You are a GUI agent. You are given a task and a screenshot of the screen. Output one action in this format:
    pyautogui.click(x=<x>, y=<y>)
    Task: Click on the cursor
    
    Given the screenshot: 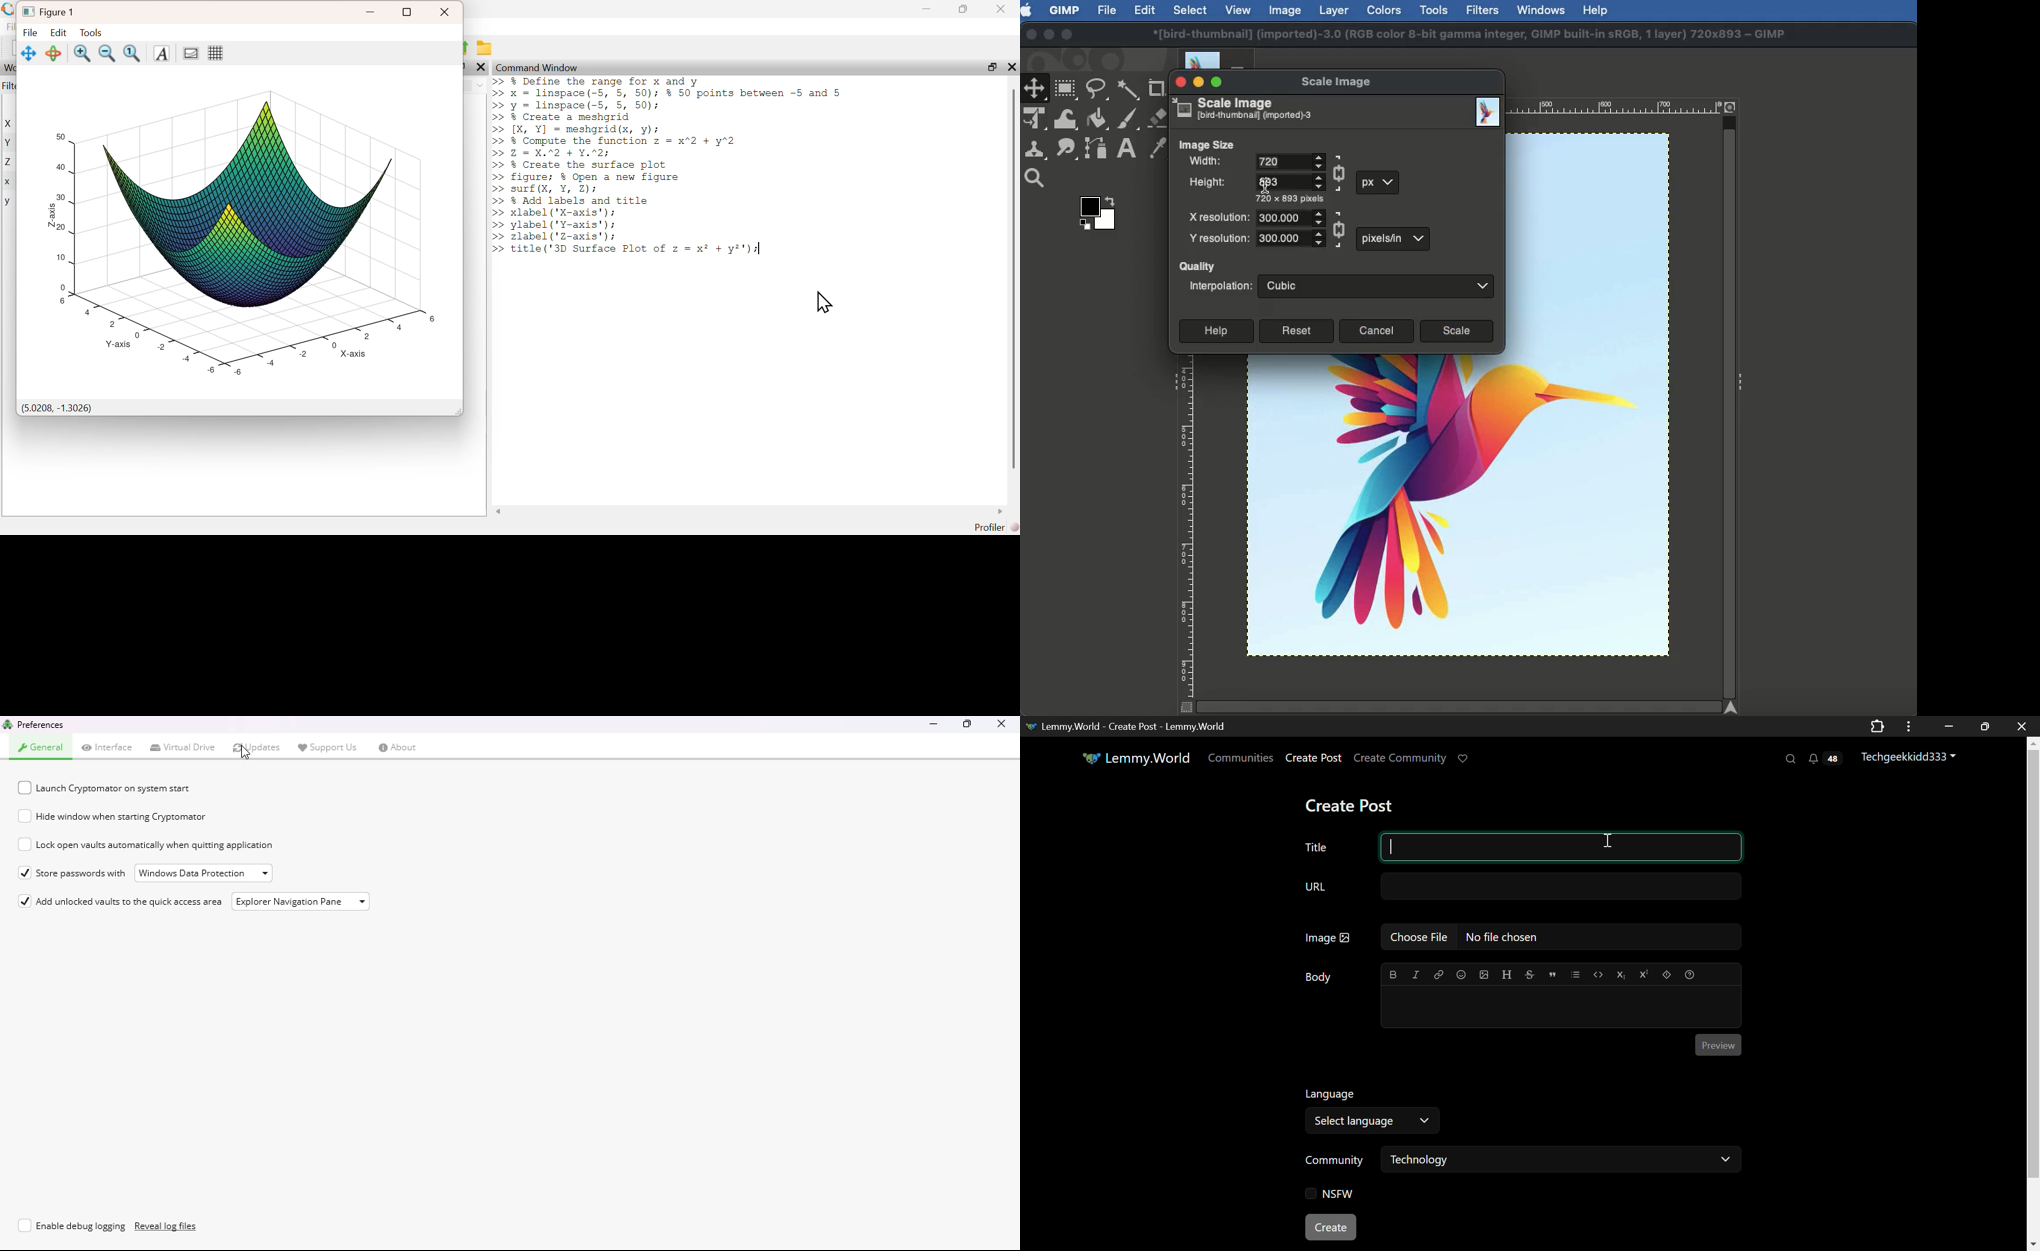 What is the action you would take?
    pyautogui.click(x=824, y=302)
    